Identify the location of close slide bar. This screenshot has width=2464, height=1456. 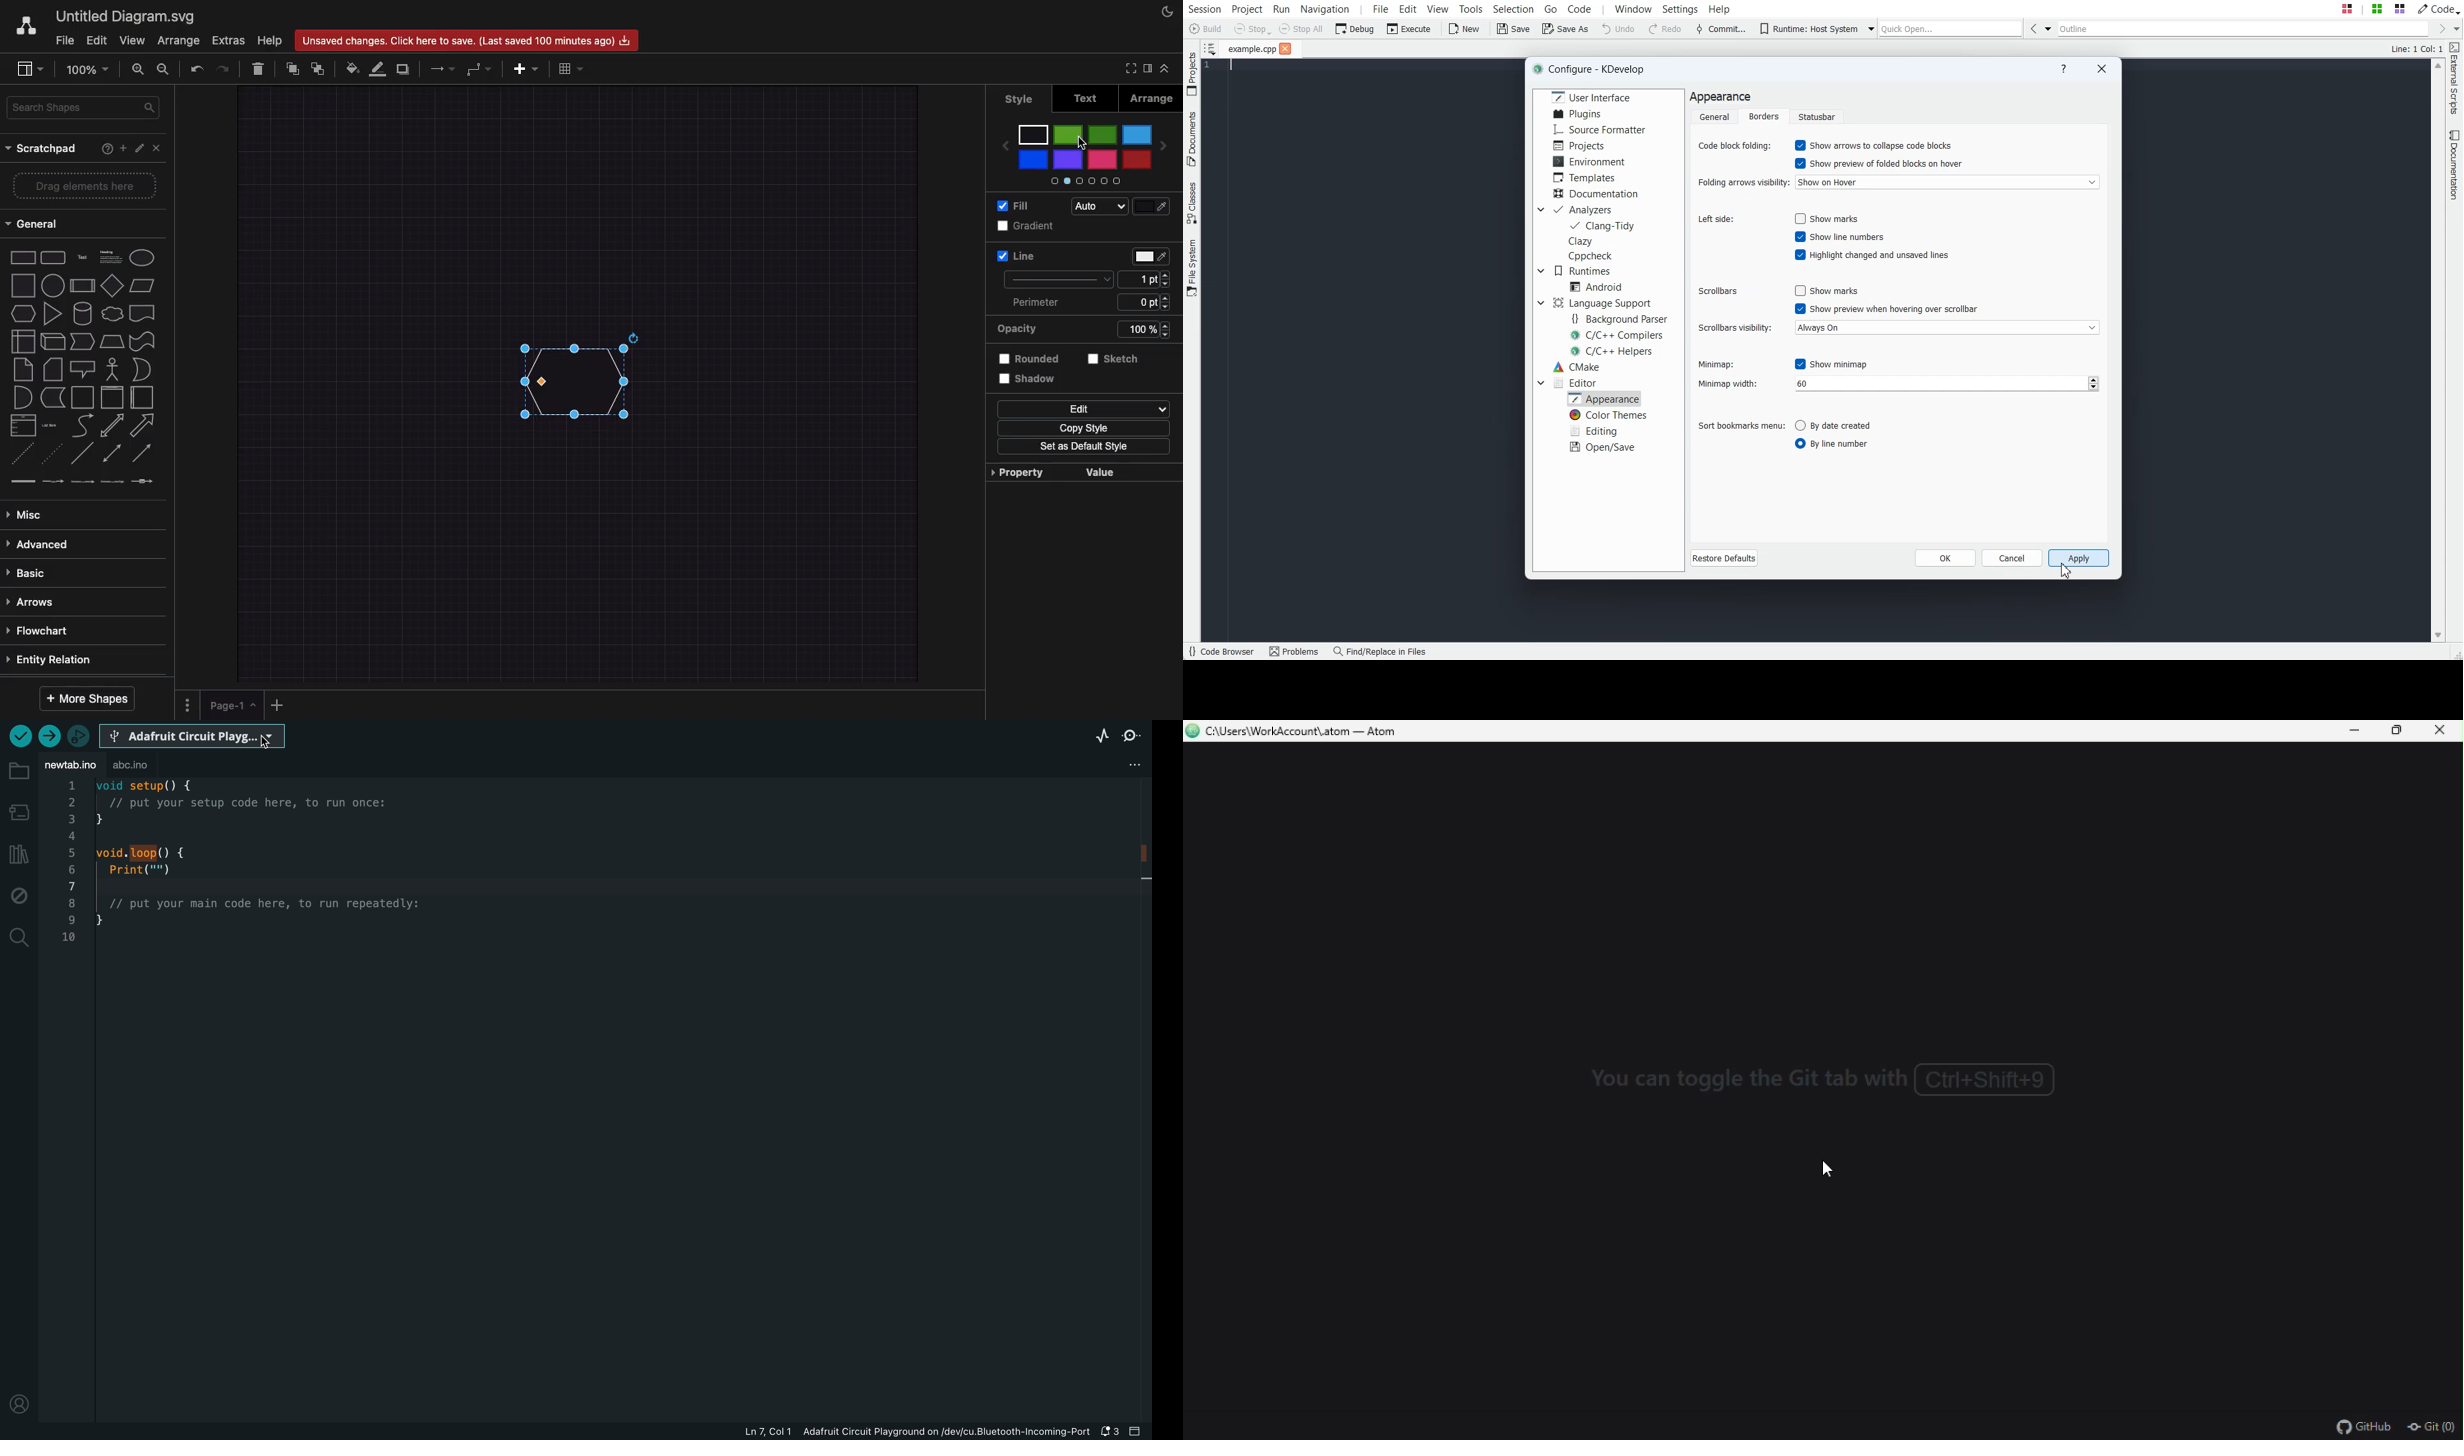
(1140, 1432).